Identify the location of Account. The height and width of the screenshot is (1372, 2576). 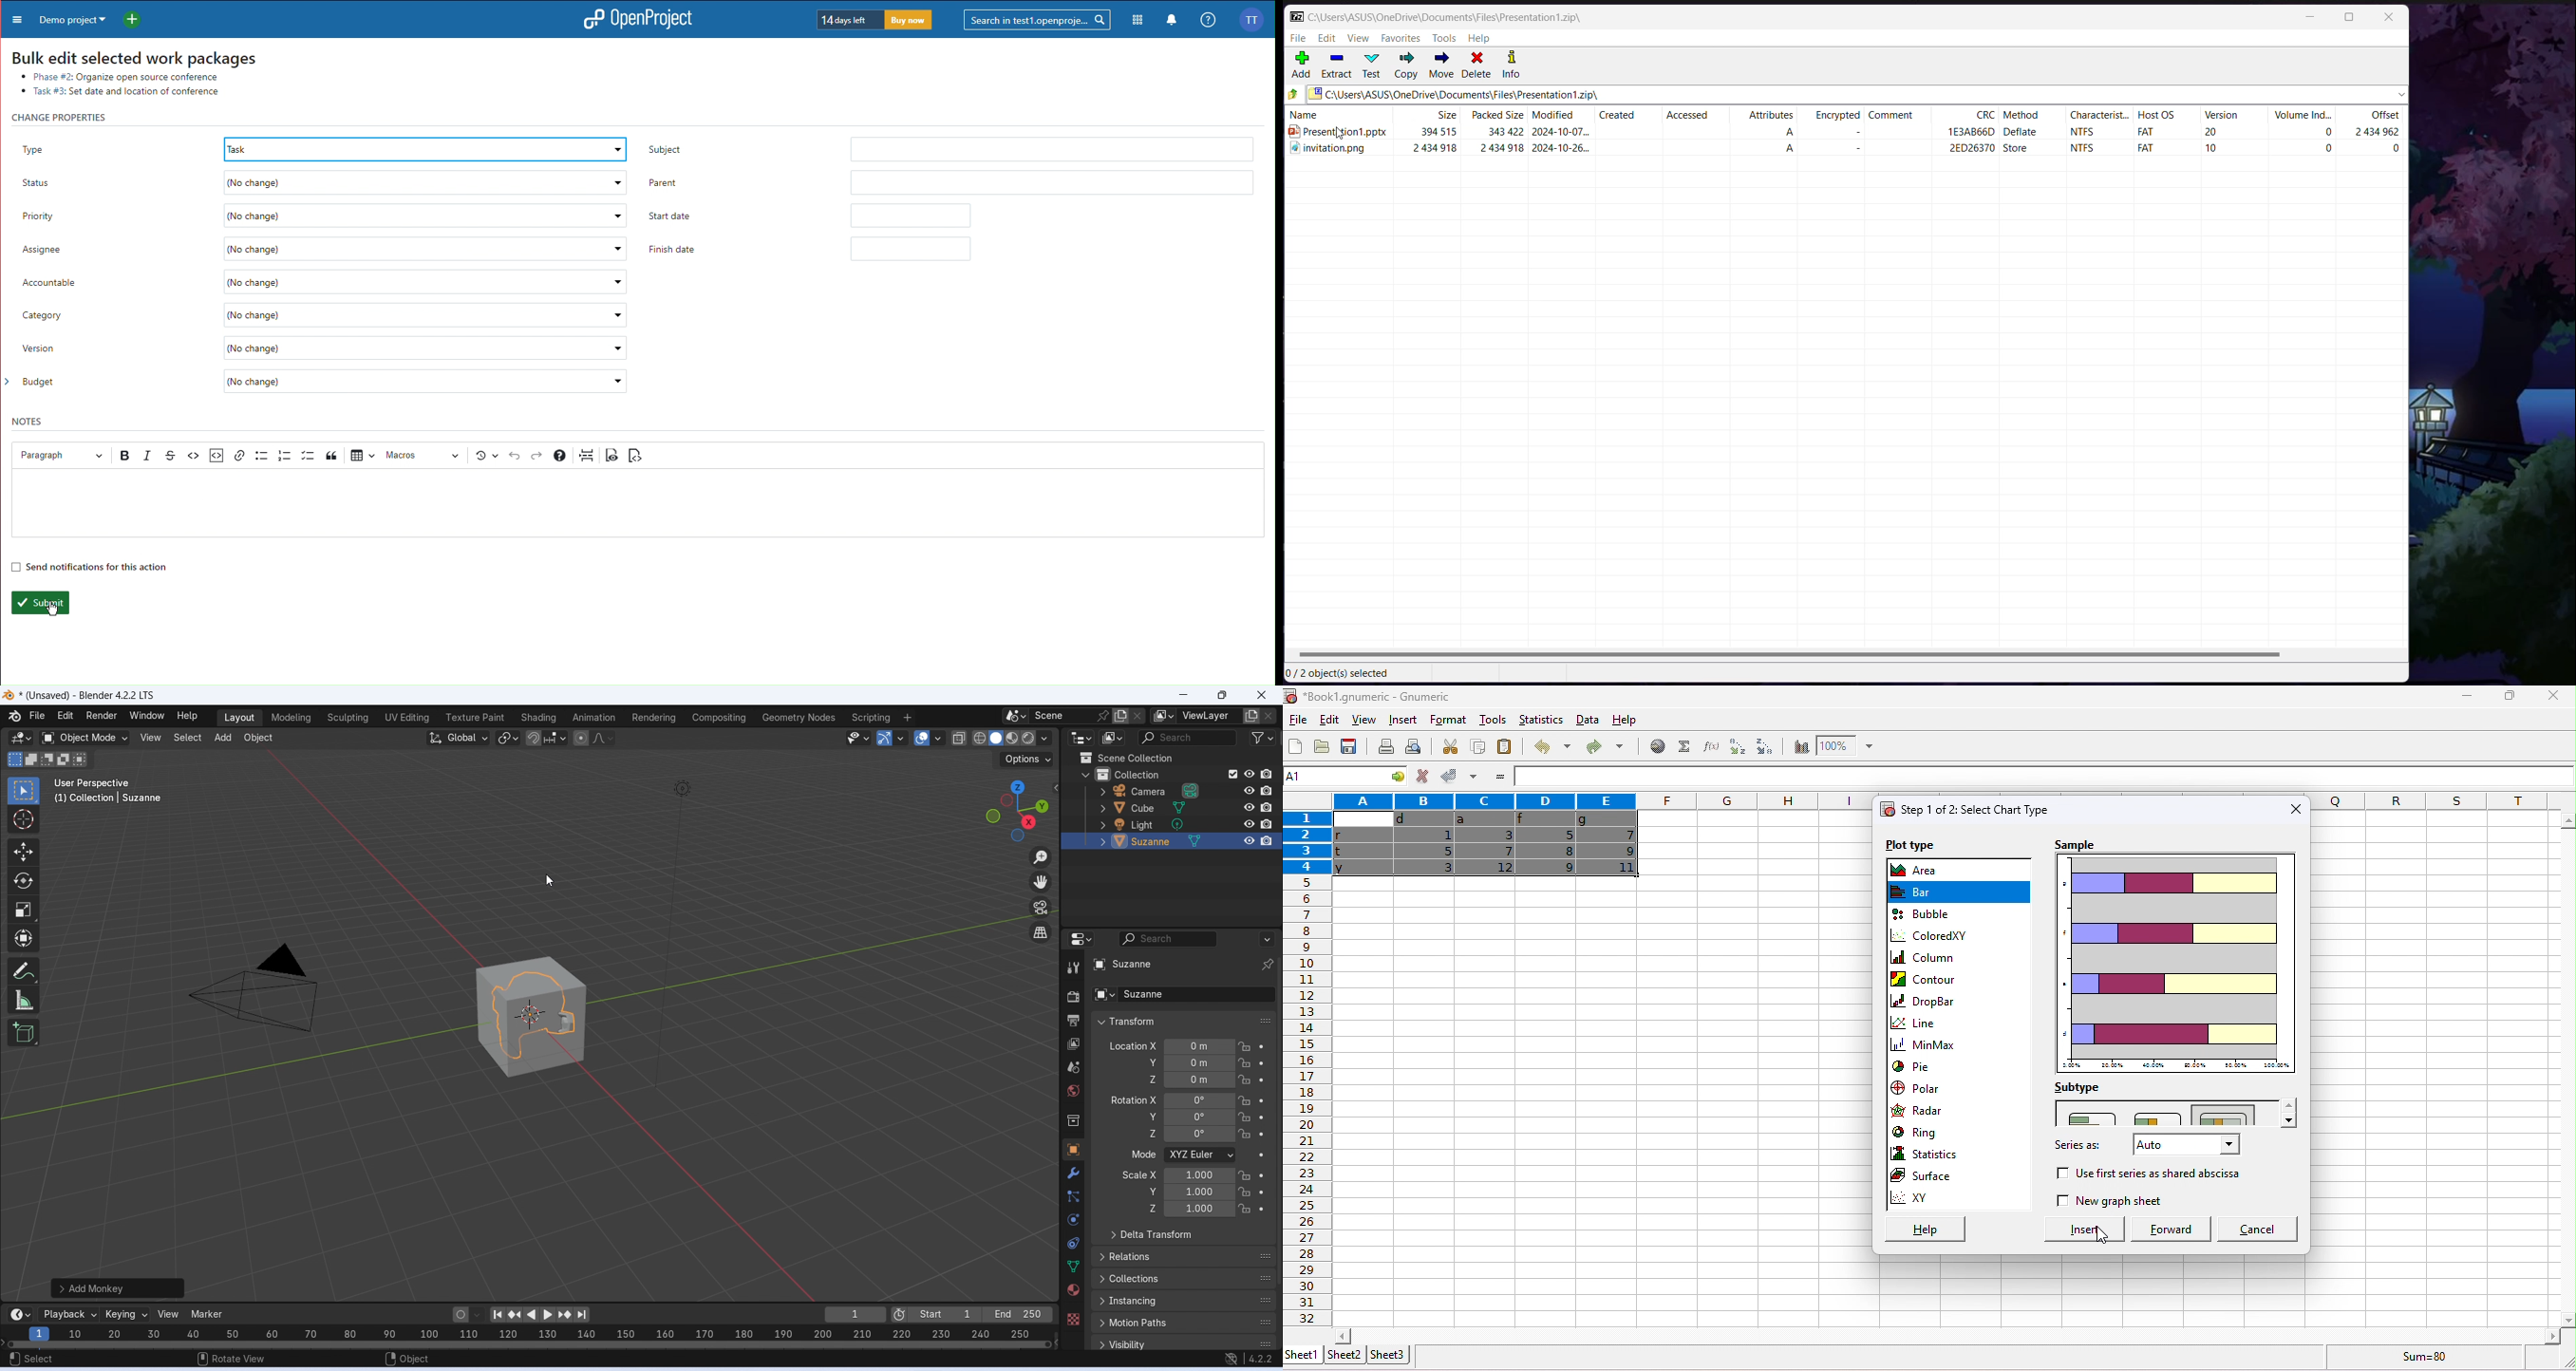
(1256, 19).